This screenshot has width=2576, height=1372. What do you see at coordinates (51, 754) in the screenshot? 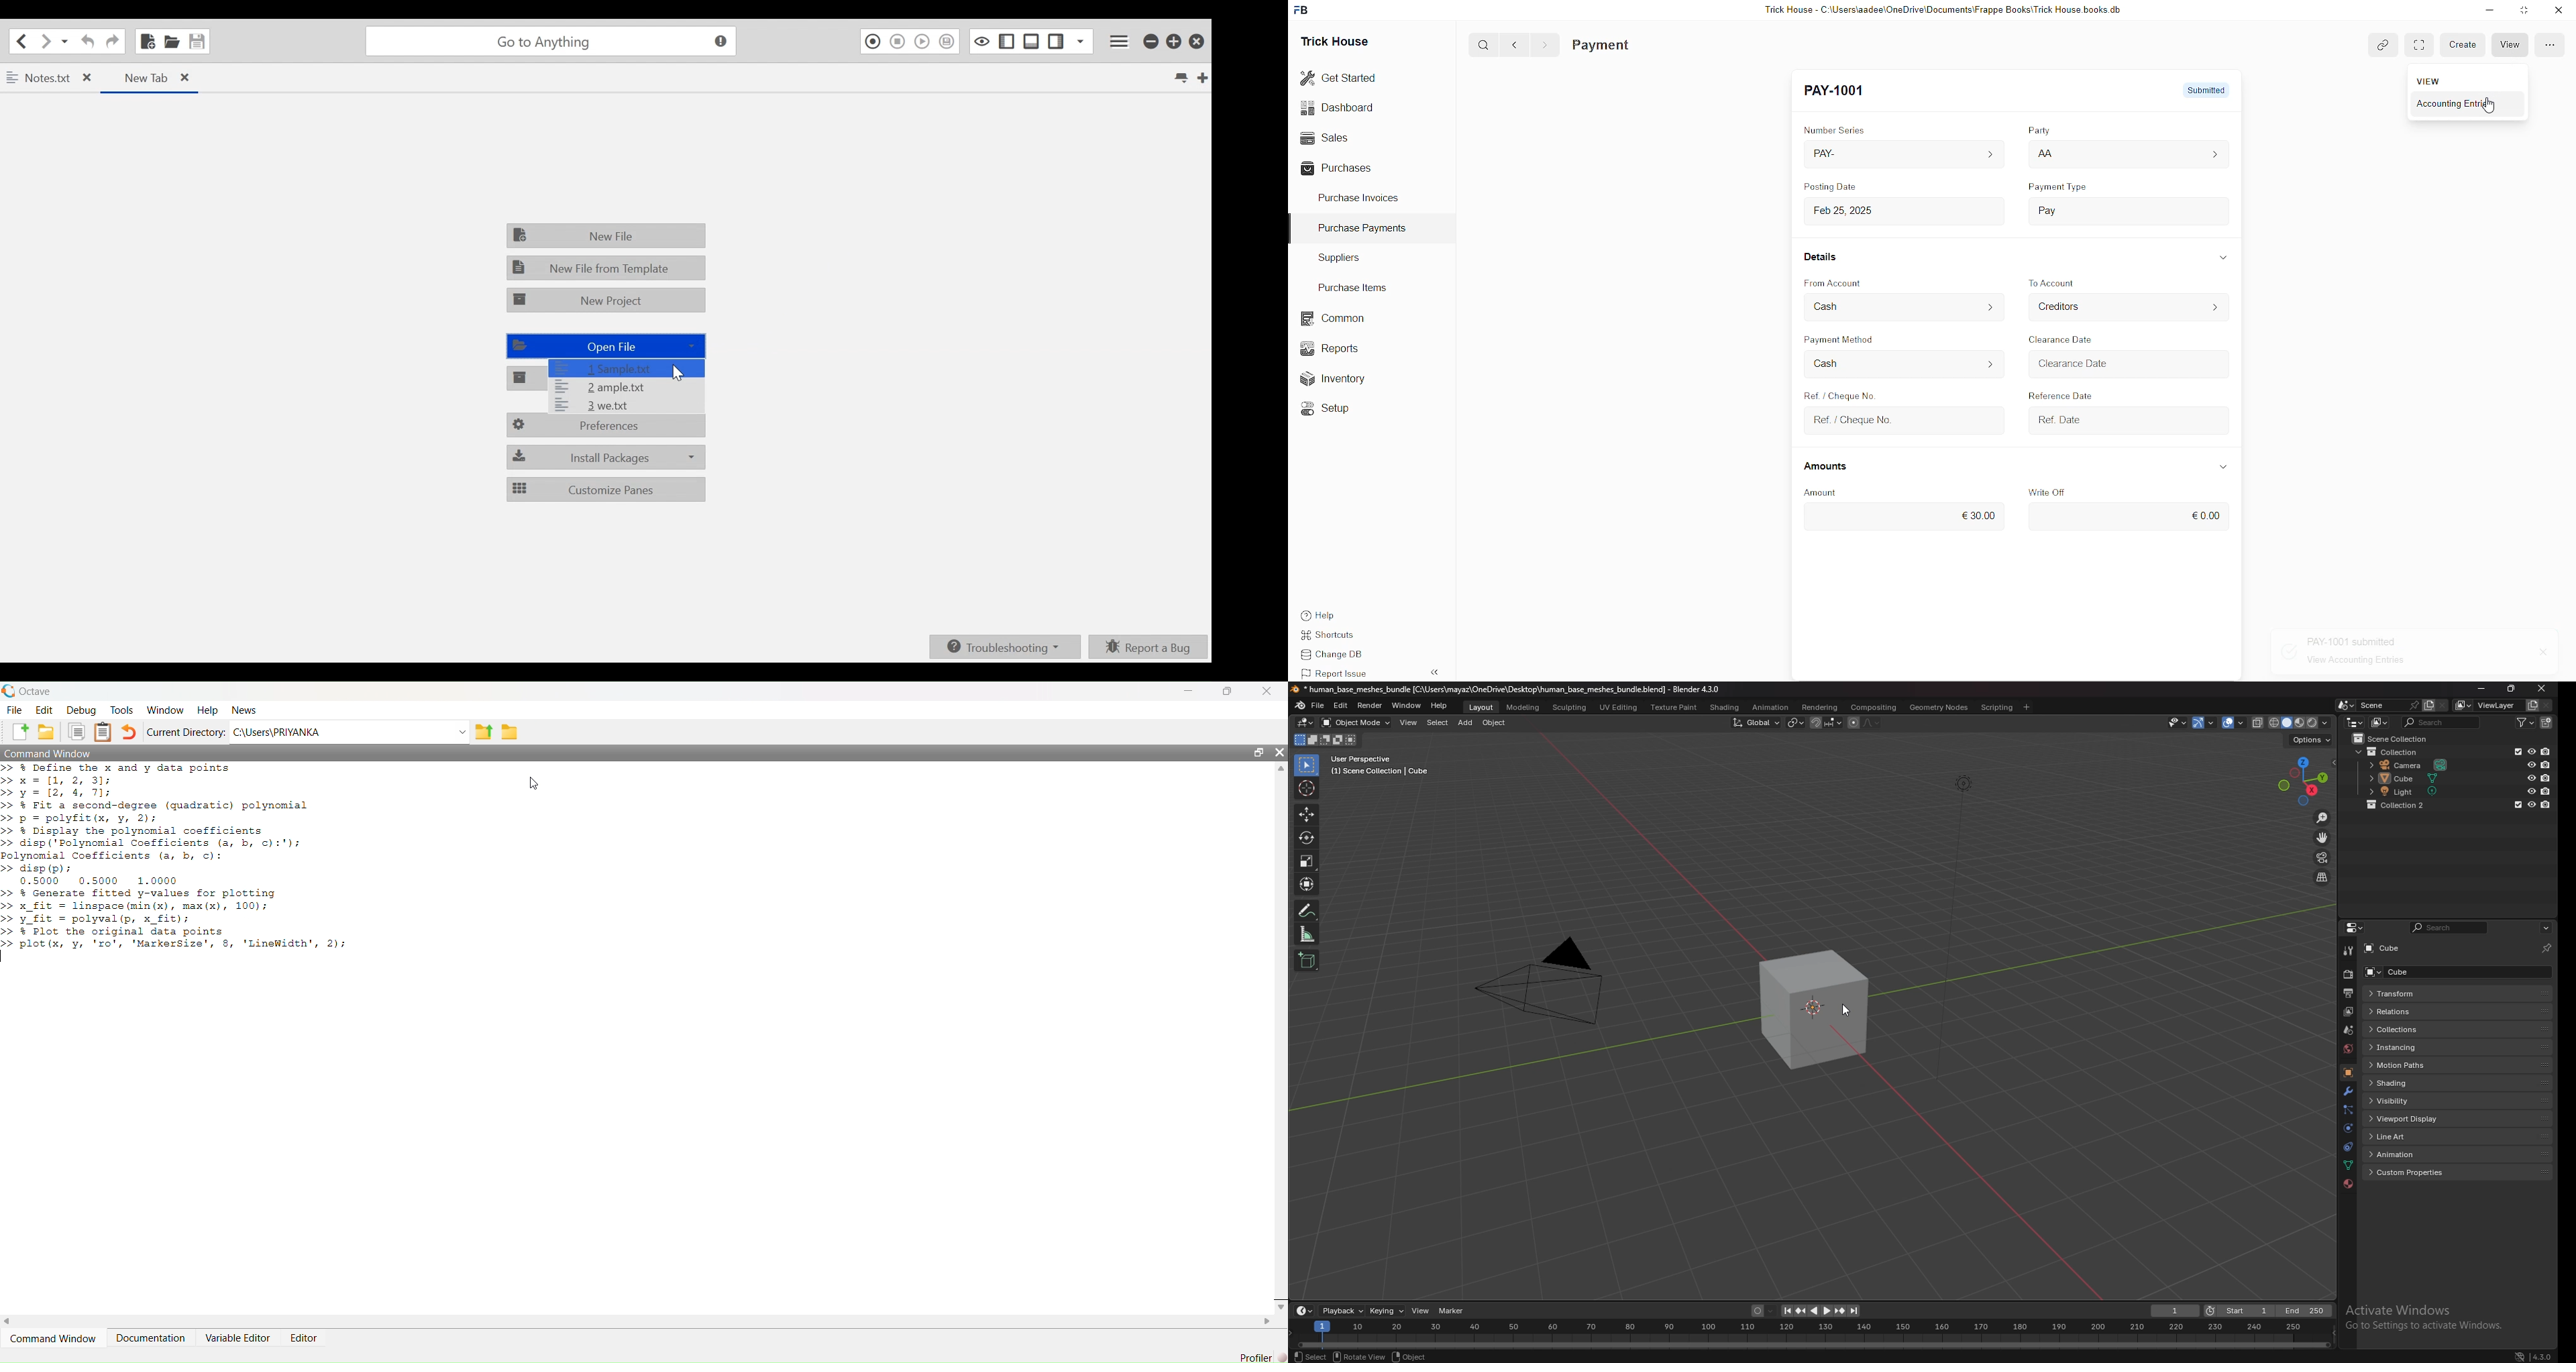
I see `Control Window` at bounding box center [51, 754].